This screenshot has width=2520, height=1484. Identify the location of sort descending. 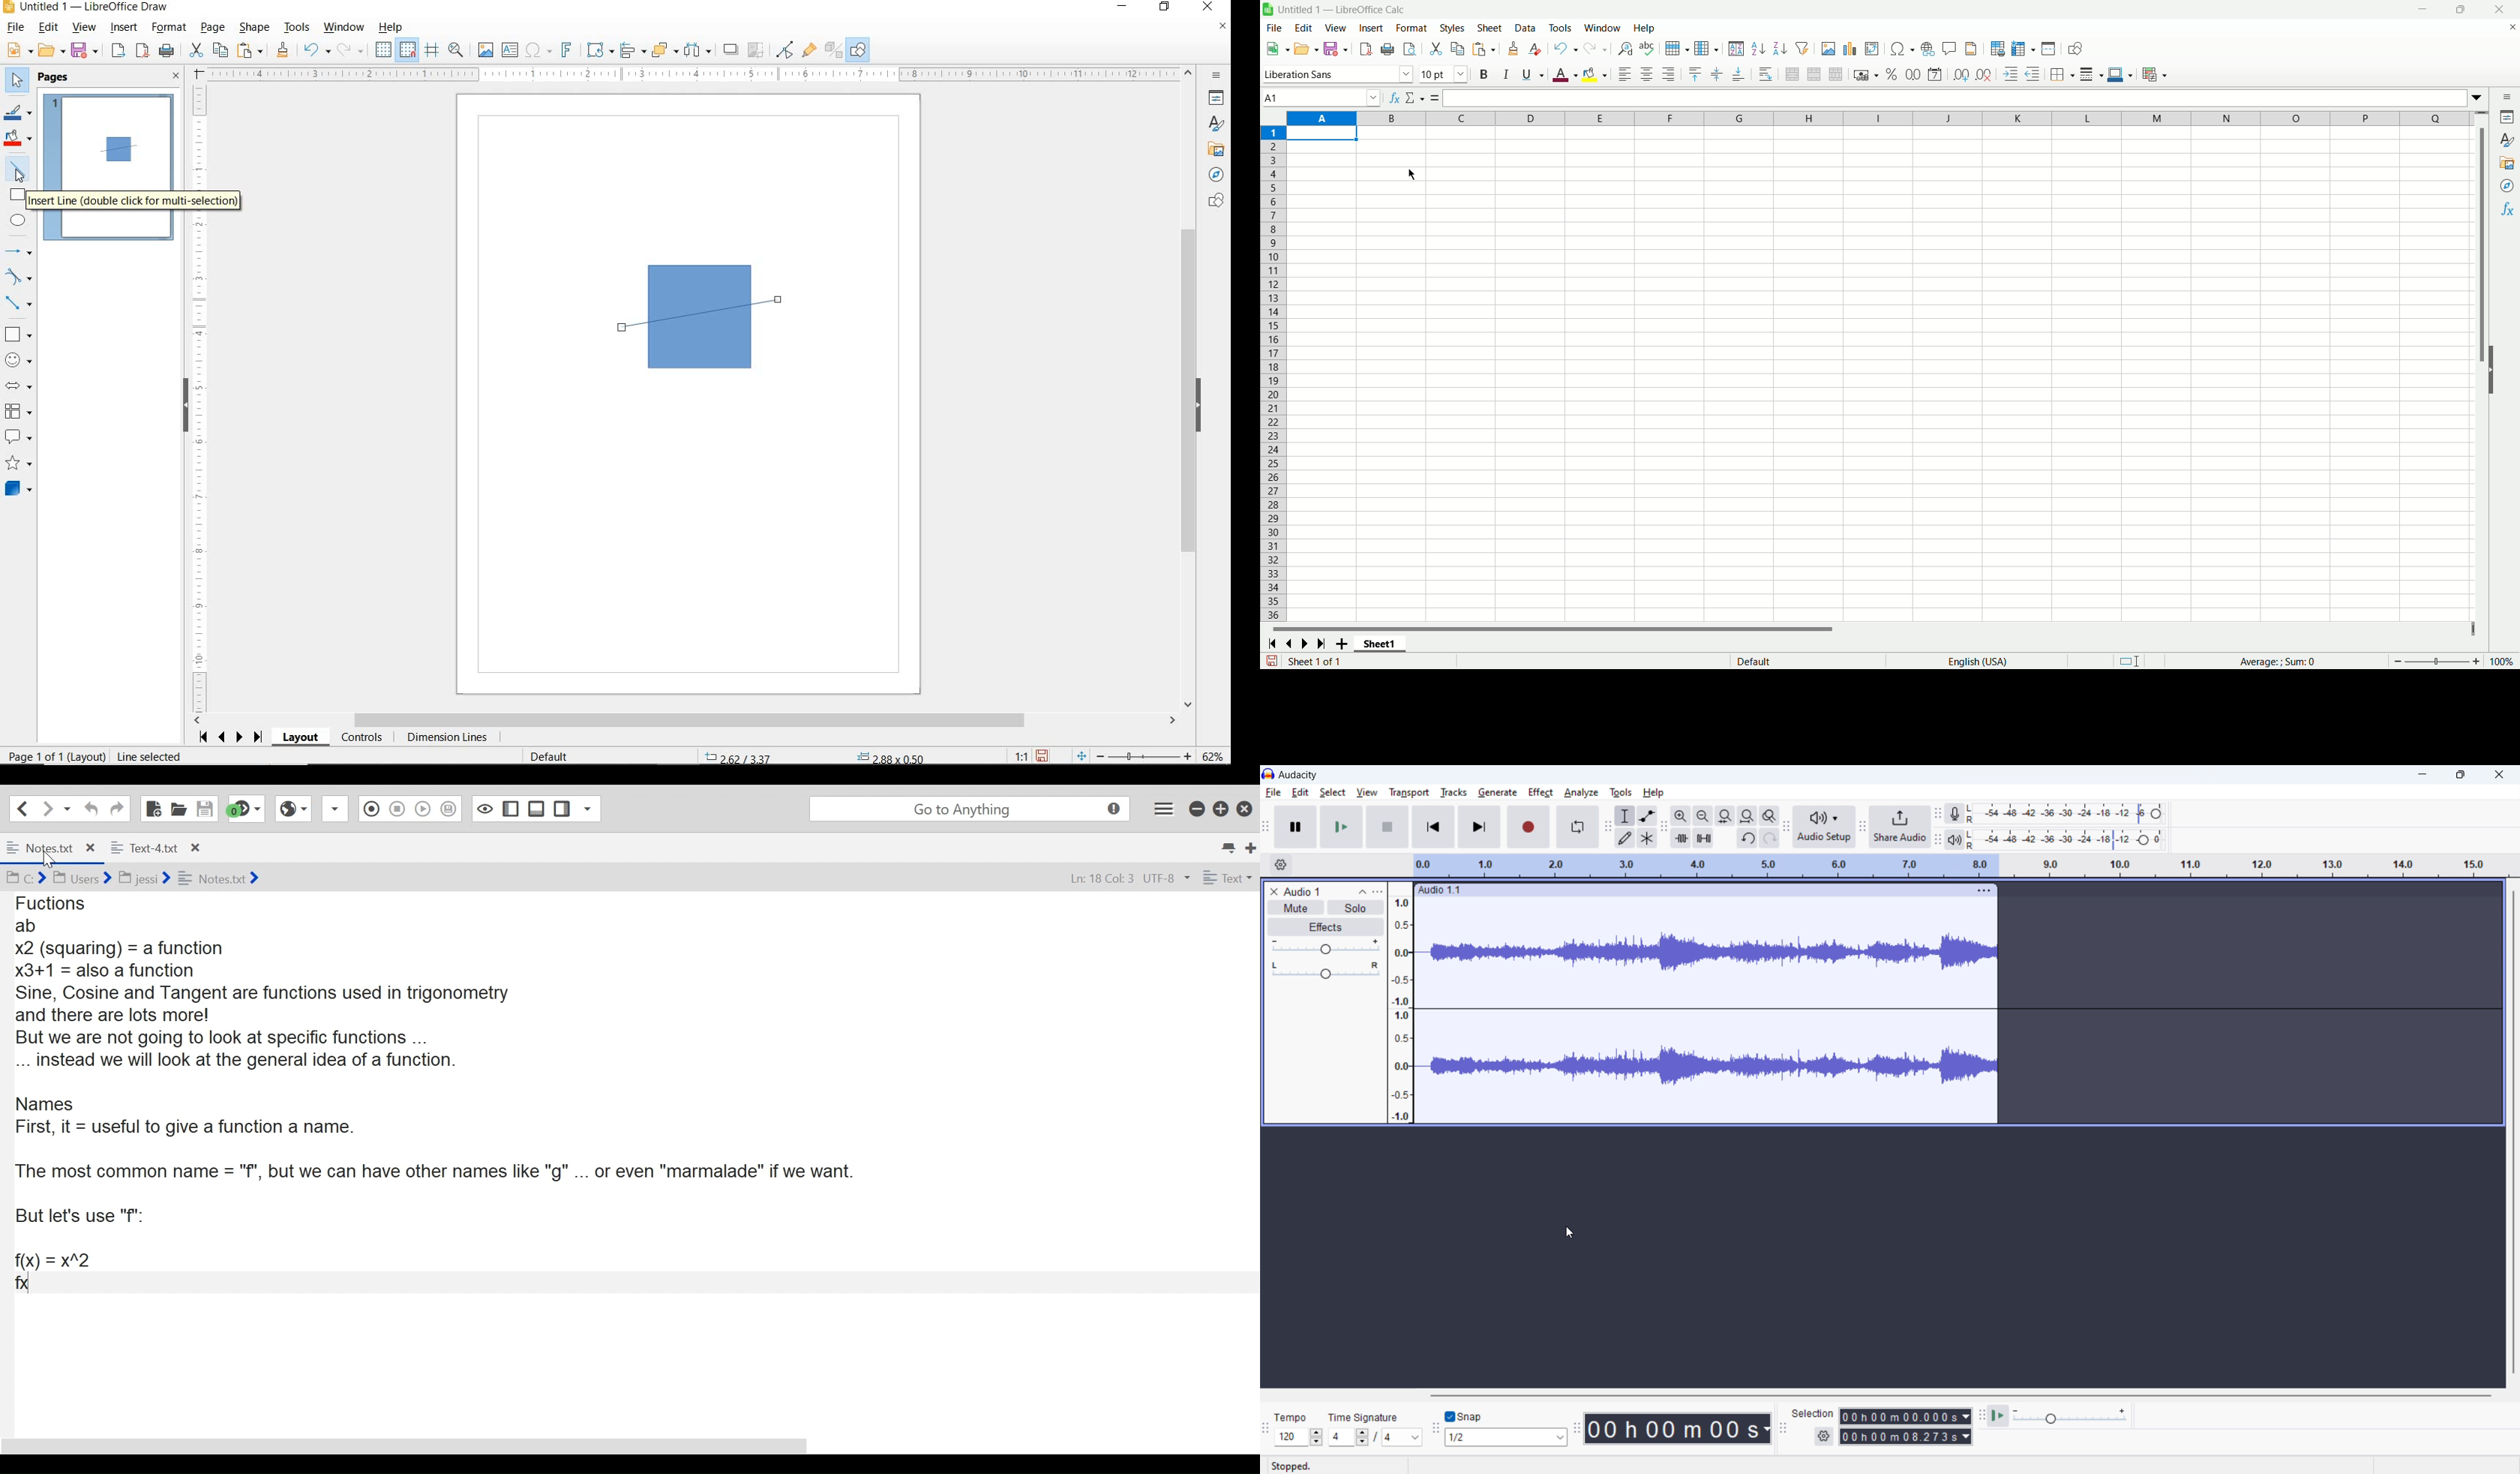
(1781, 49).